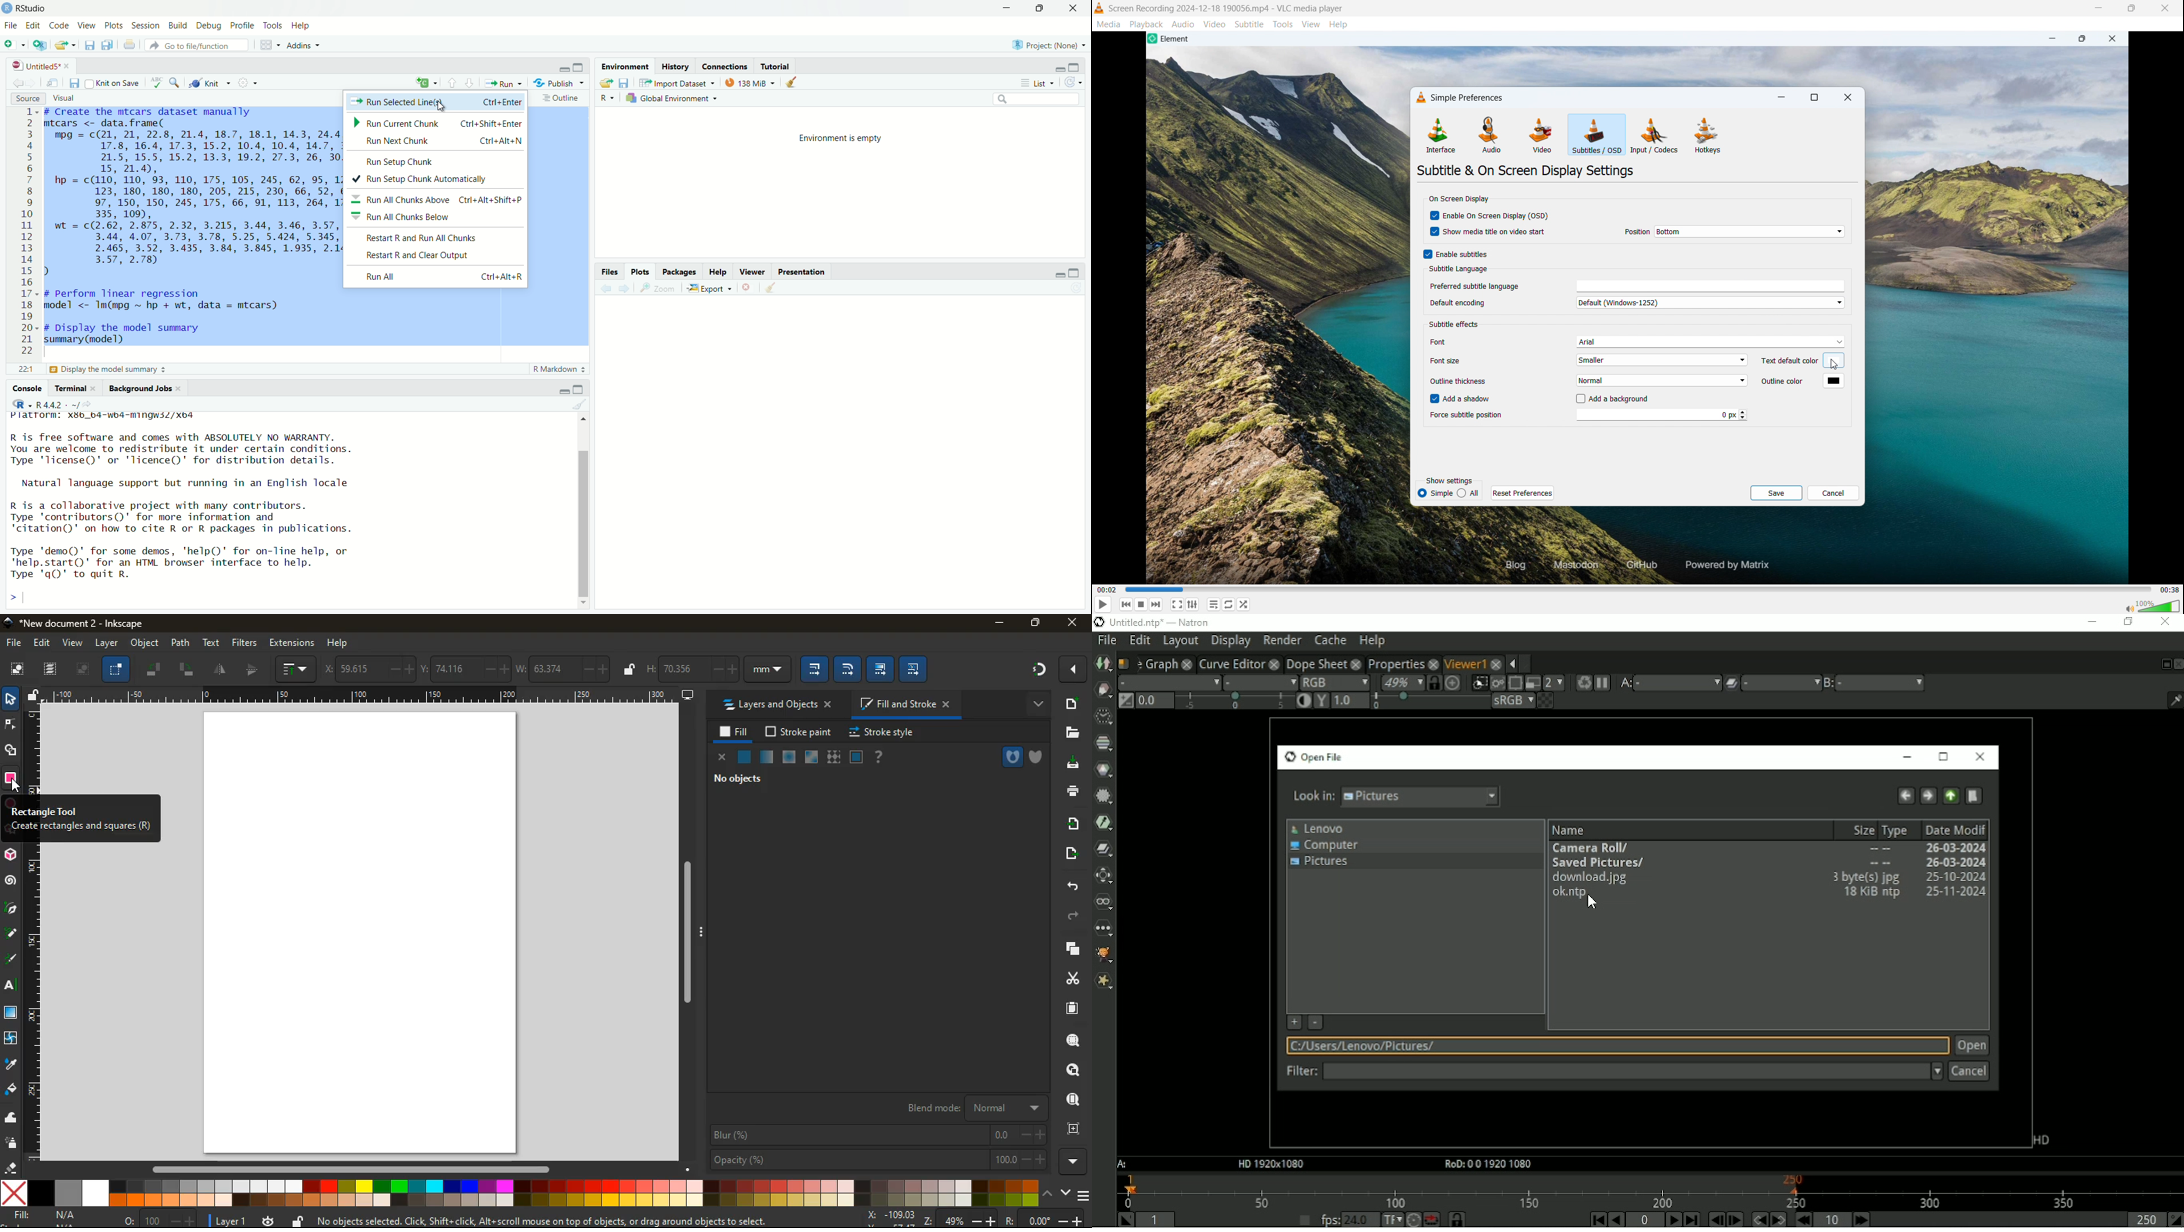  Describe the element at coordinates (177, 26) in the screenshot. I see `build` at that location.